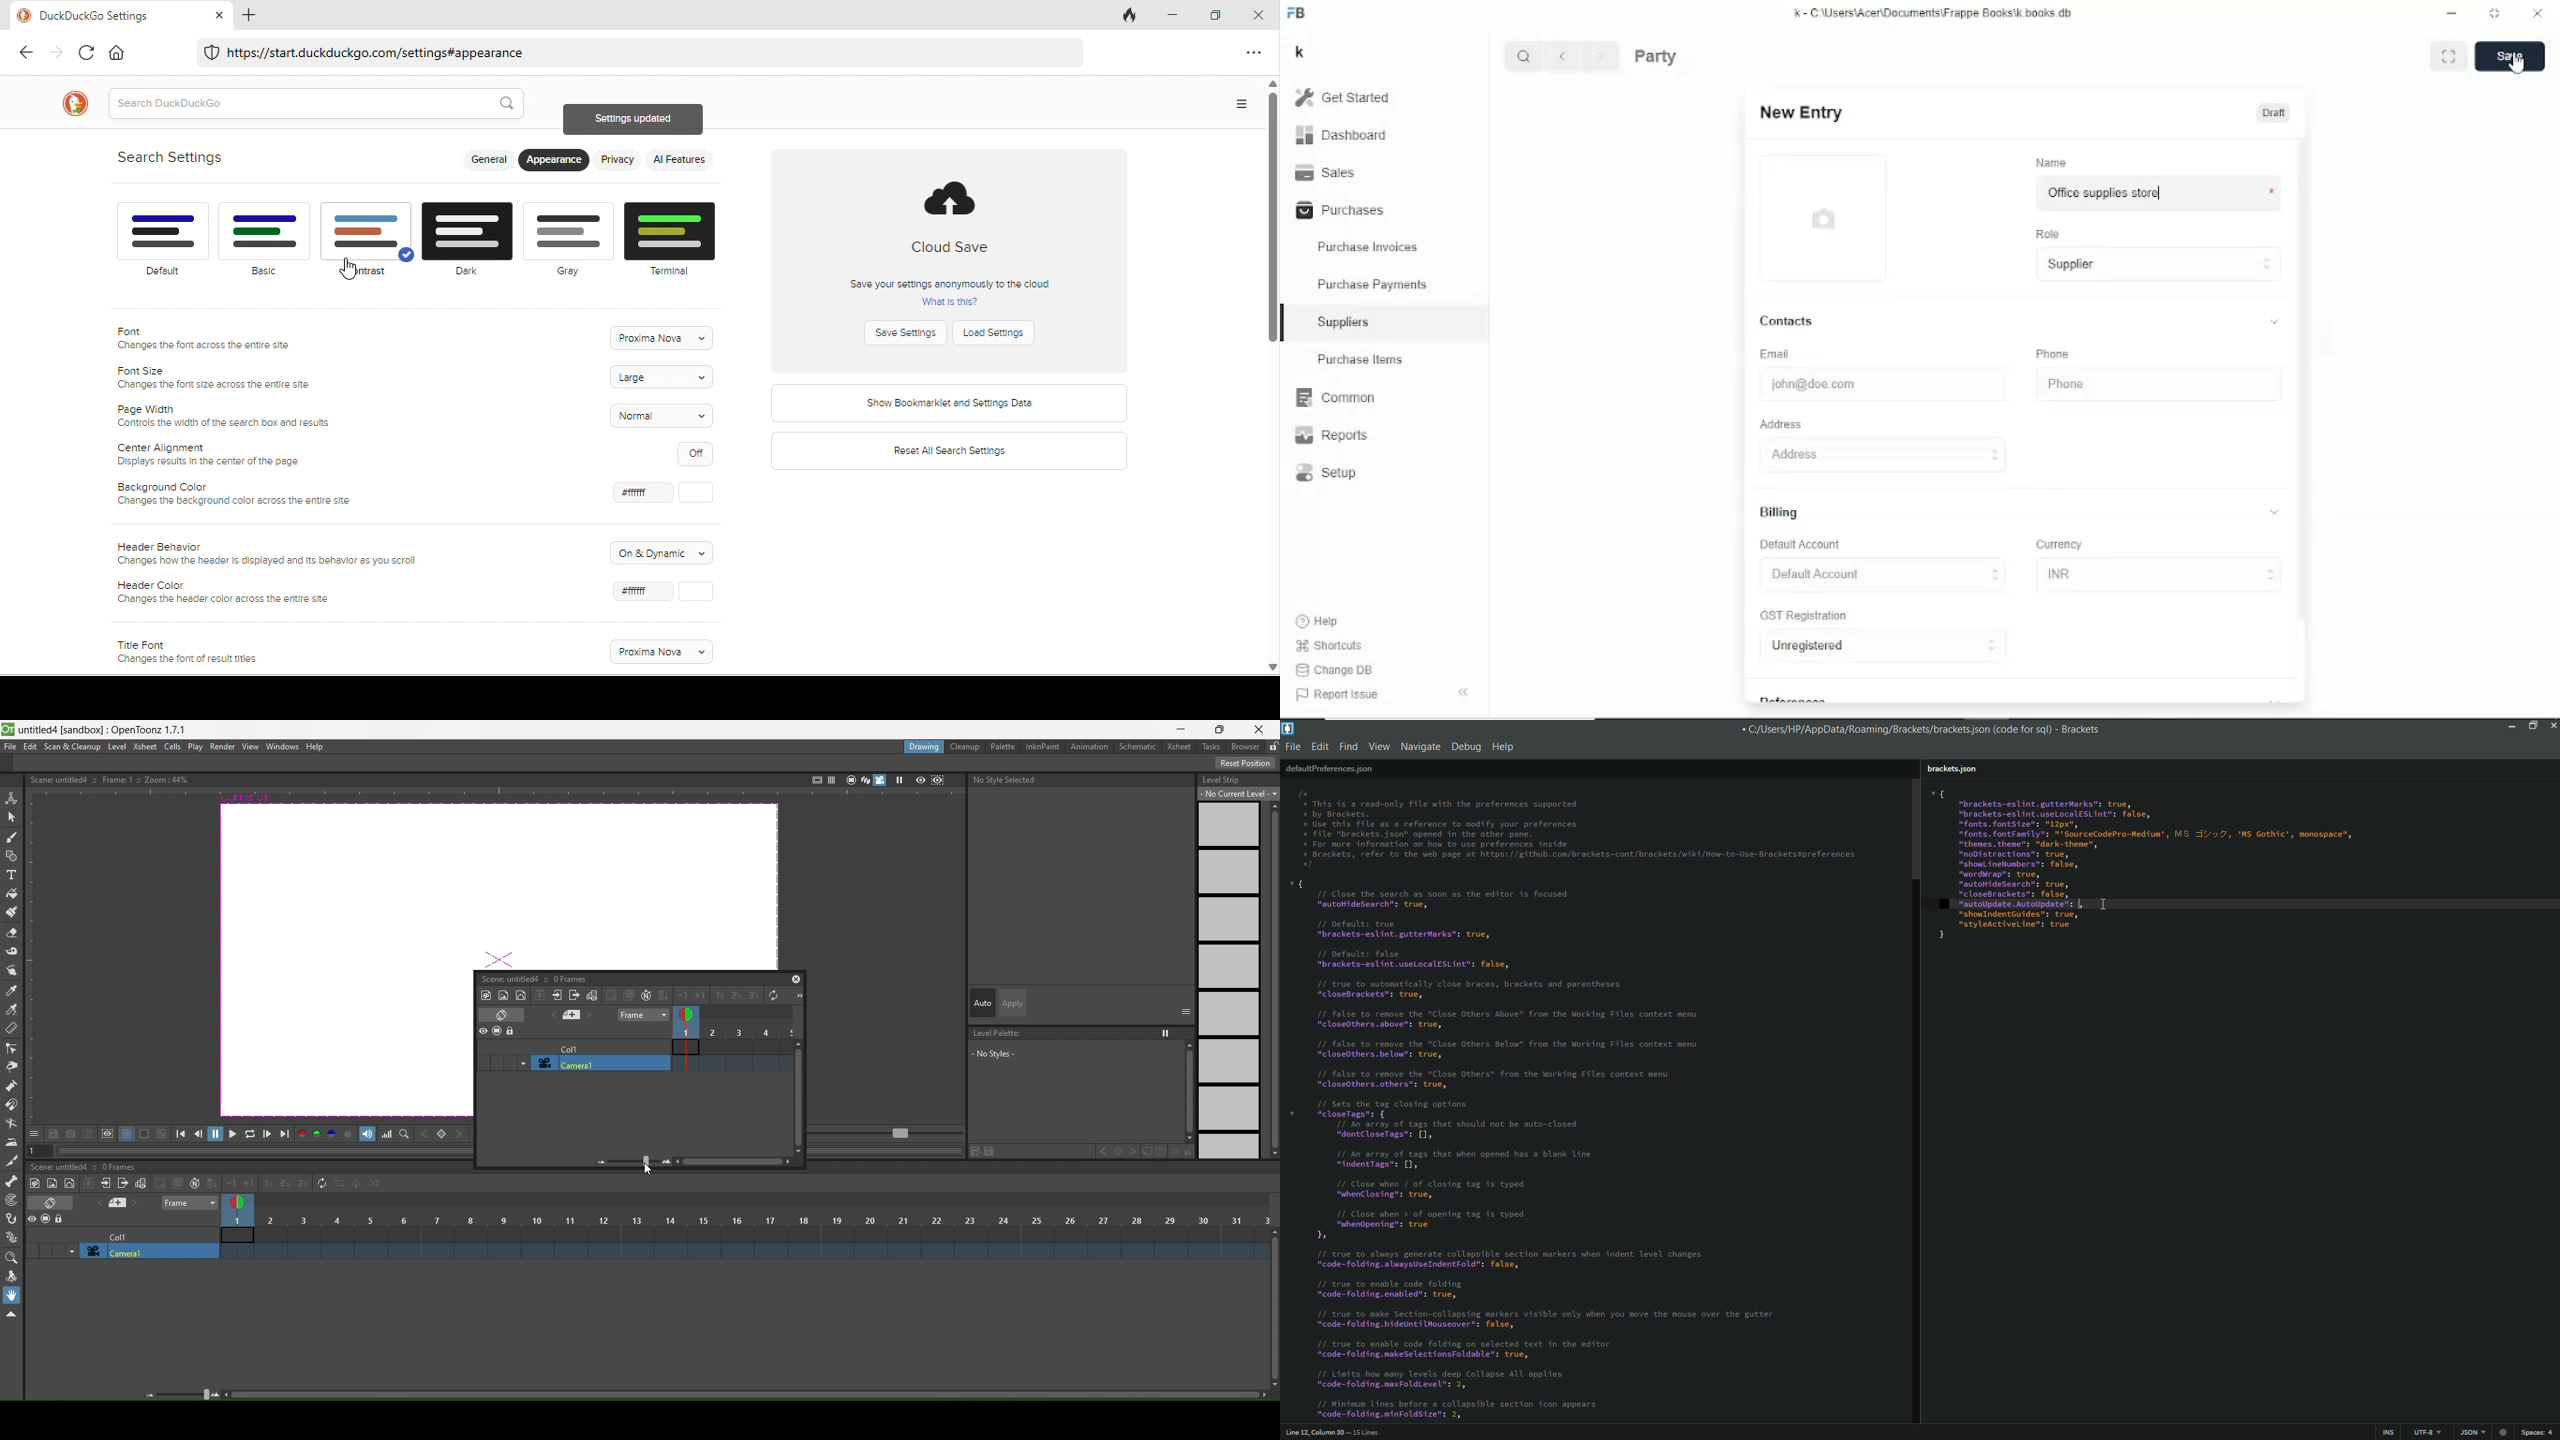 The height and width of the screenshot is (1456, 2576). Describe the element at coordinates (1566, 56) in the screenshot. I see `Back` at that location.